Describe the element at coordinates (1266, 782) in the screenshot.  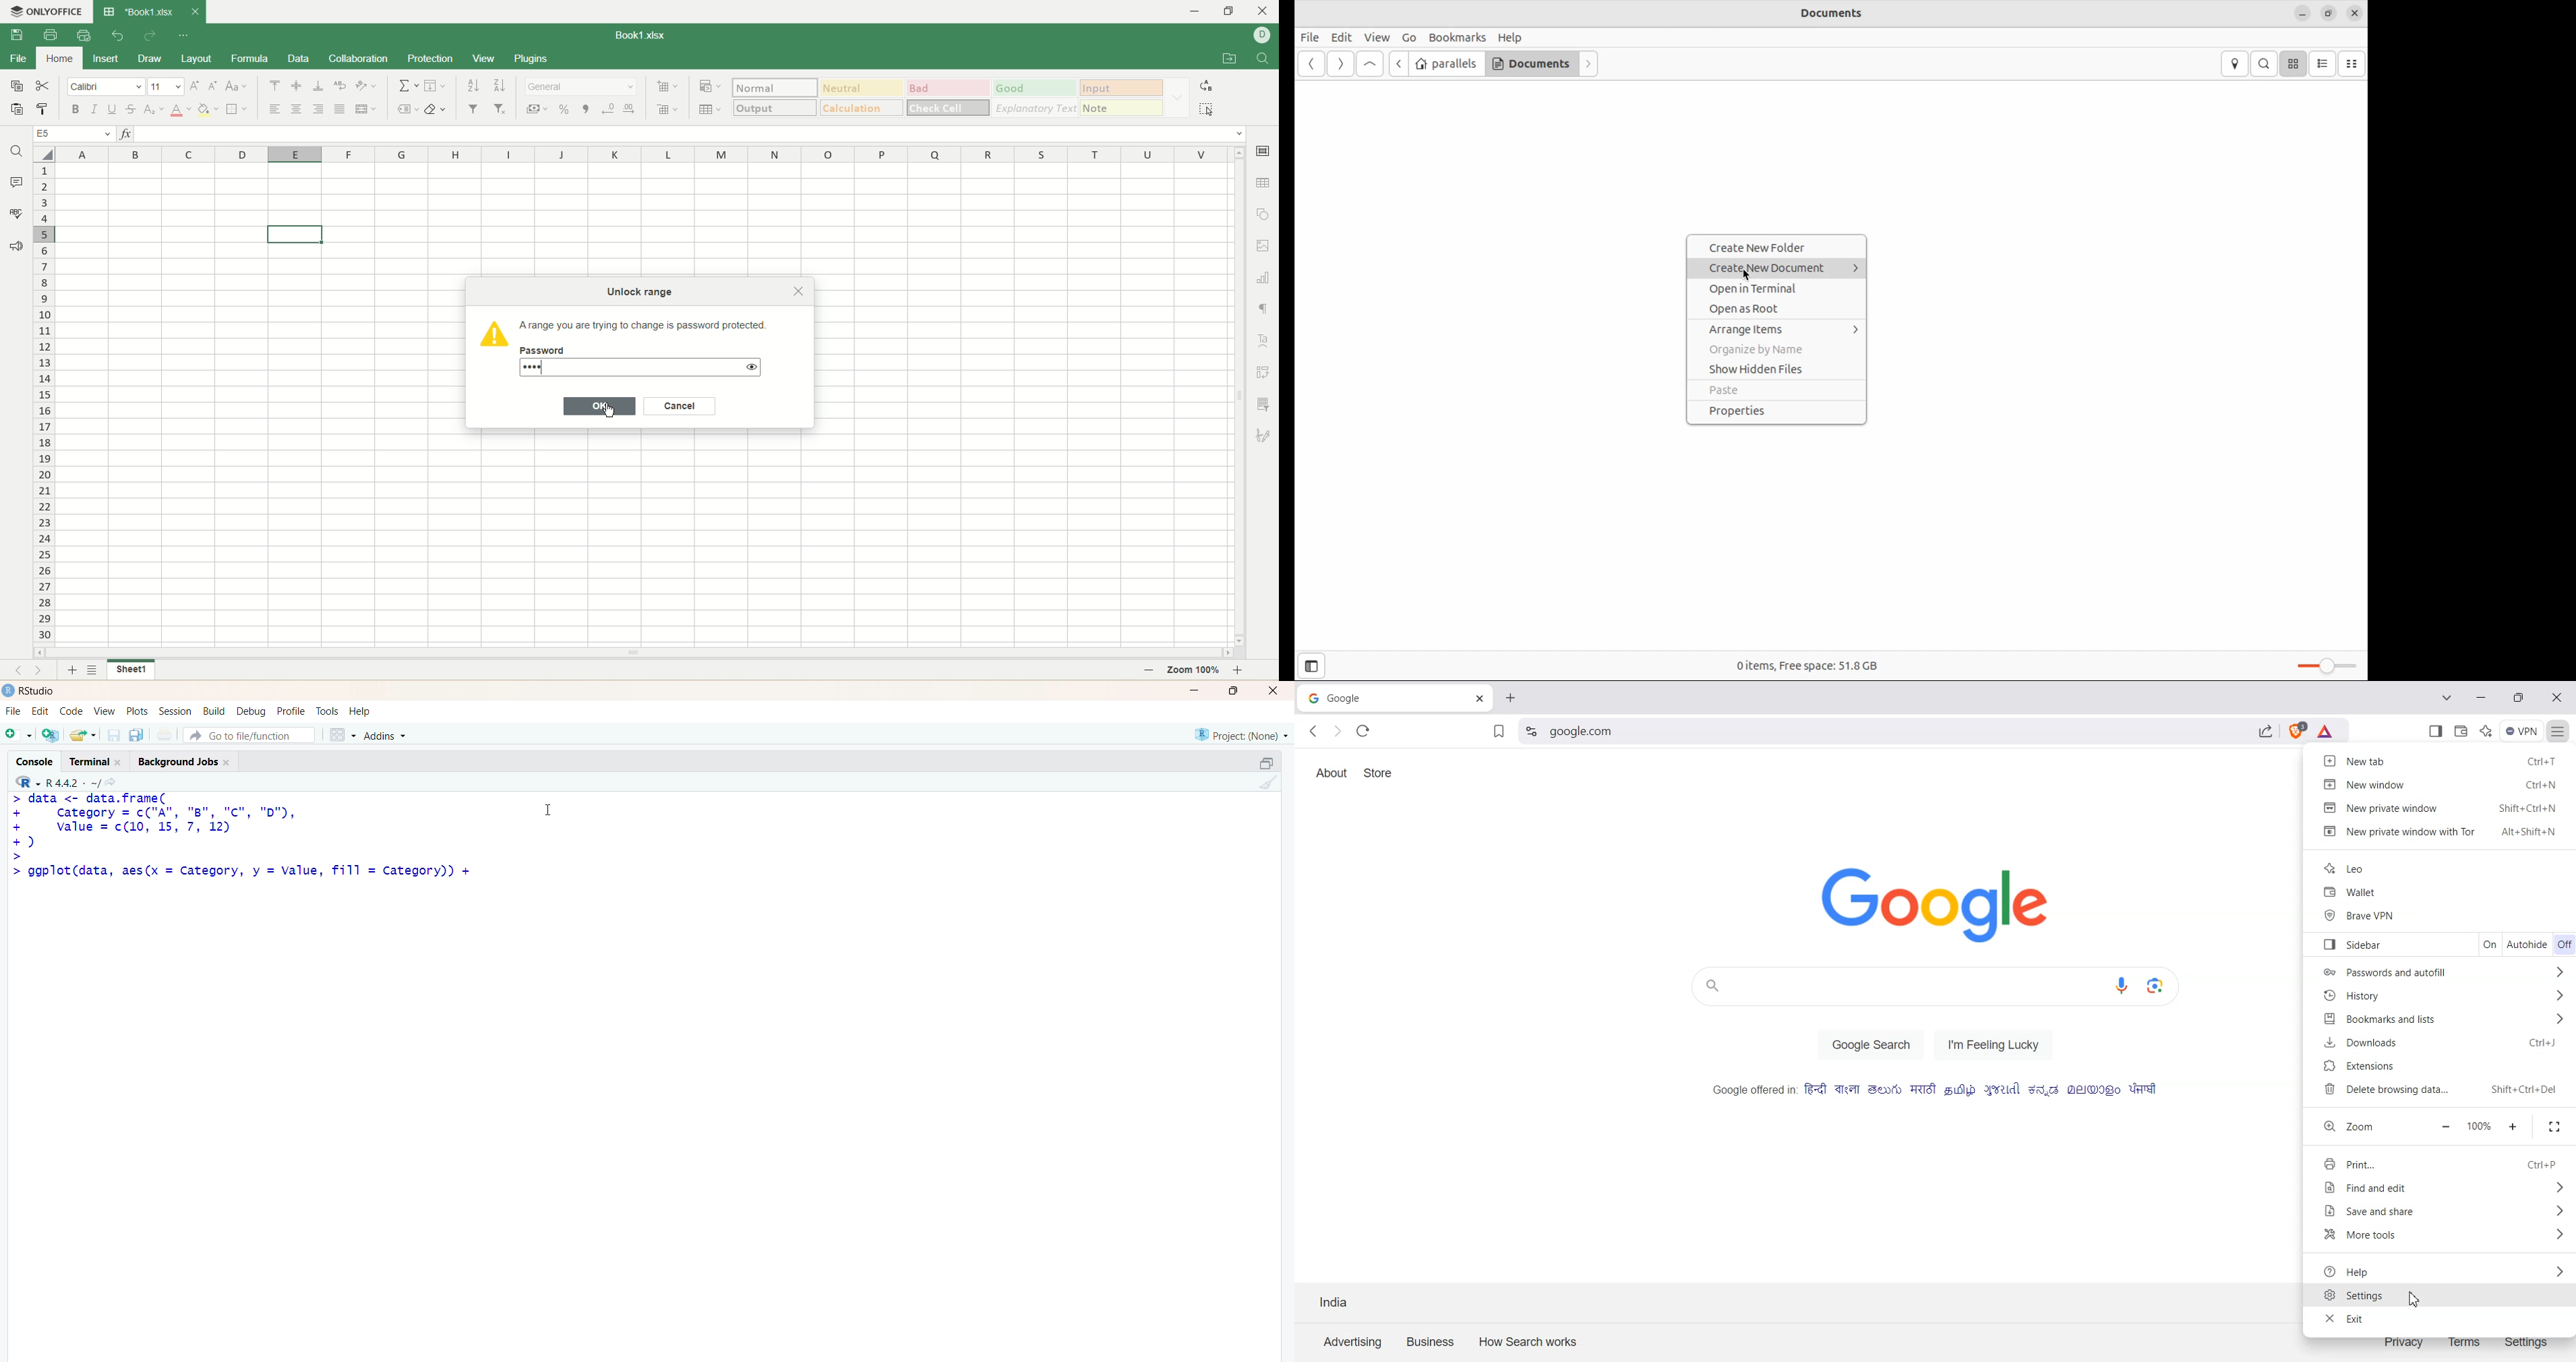
I see `clear console` at that location.